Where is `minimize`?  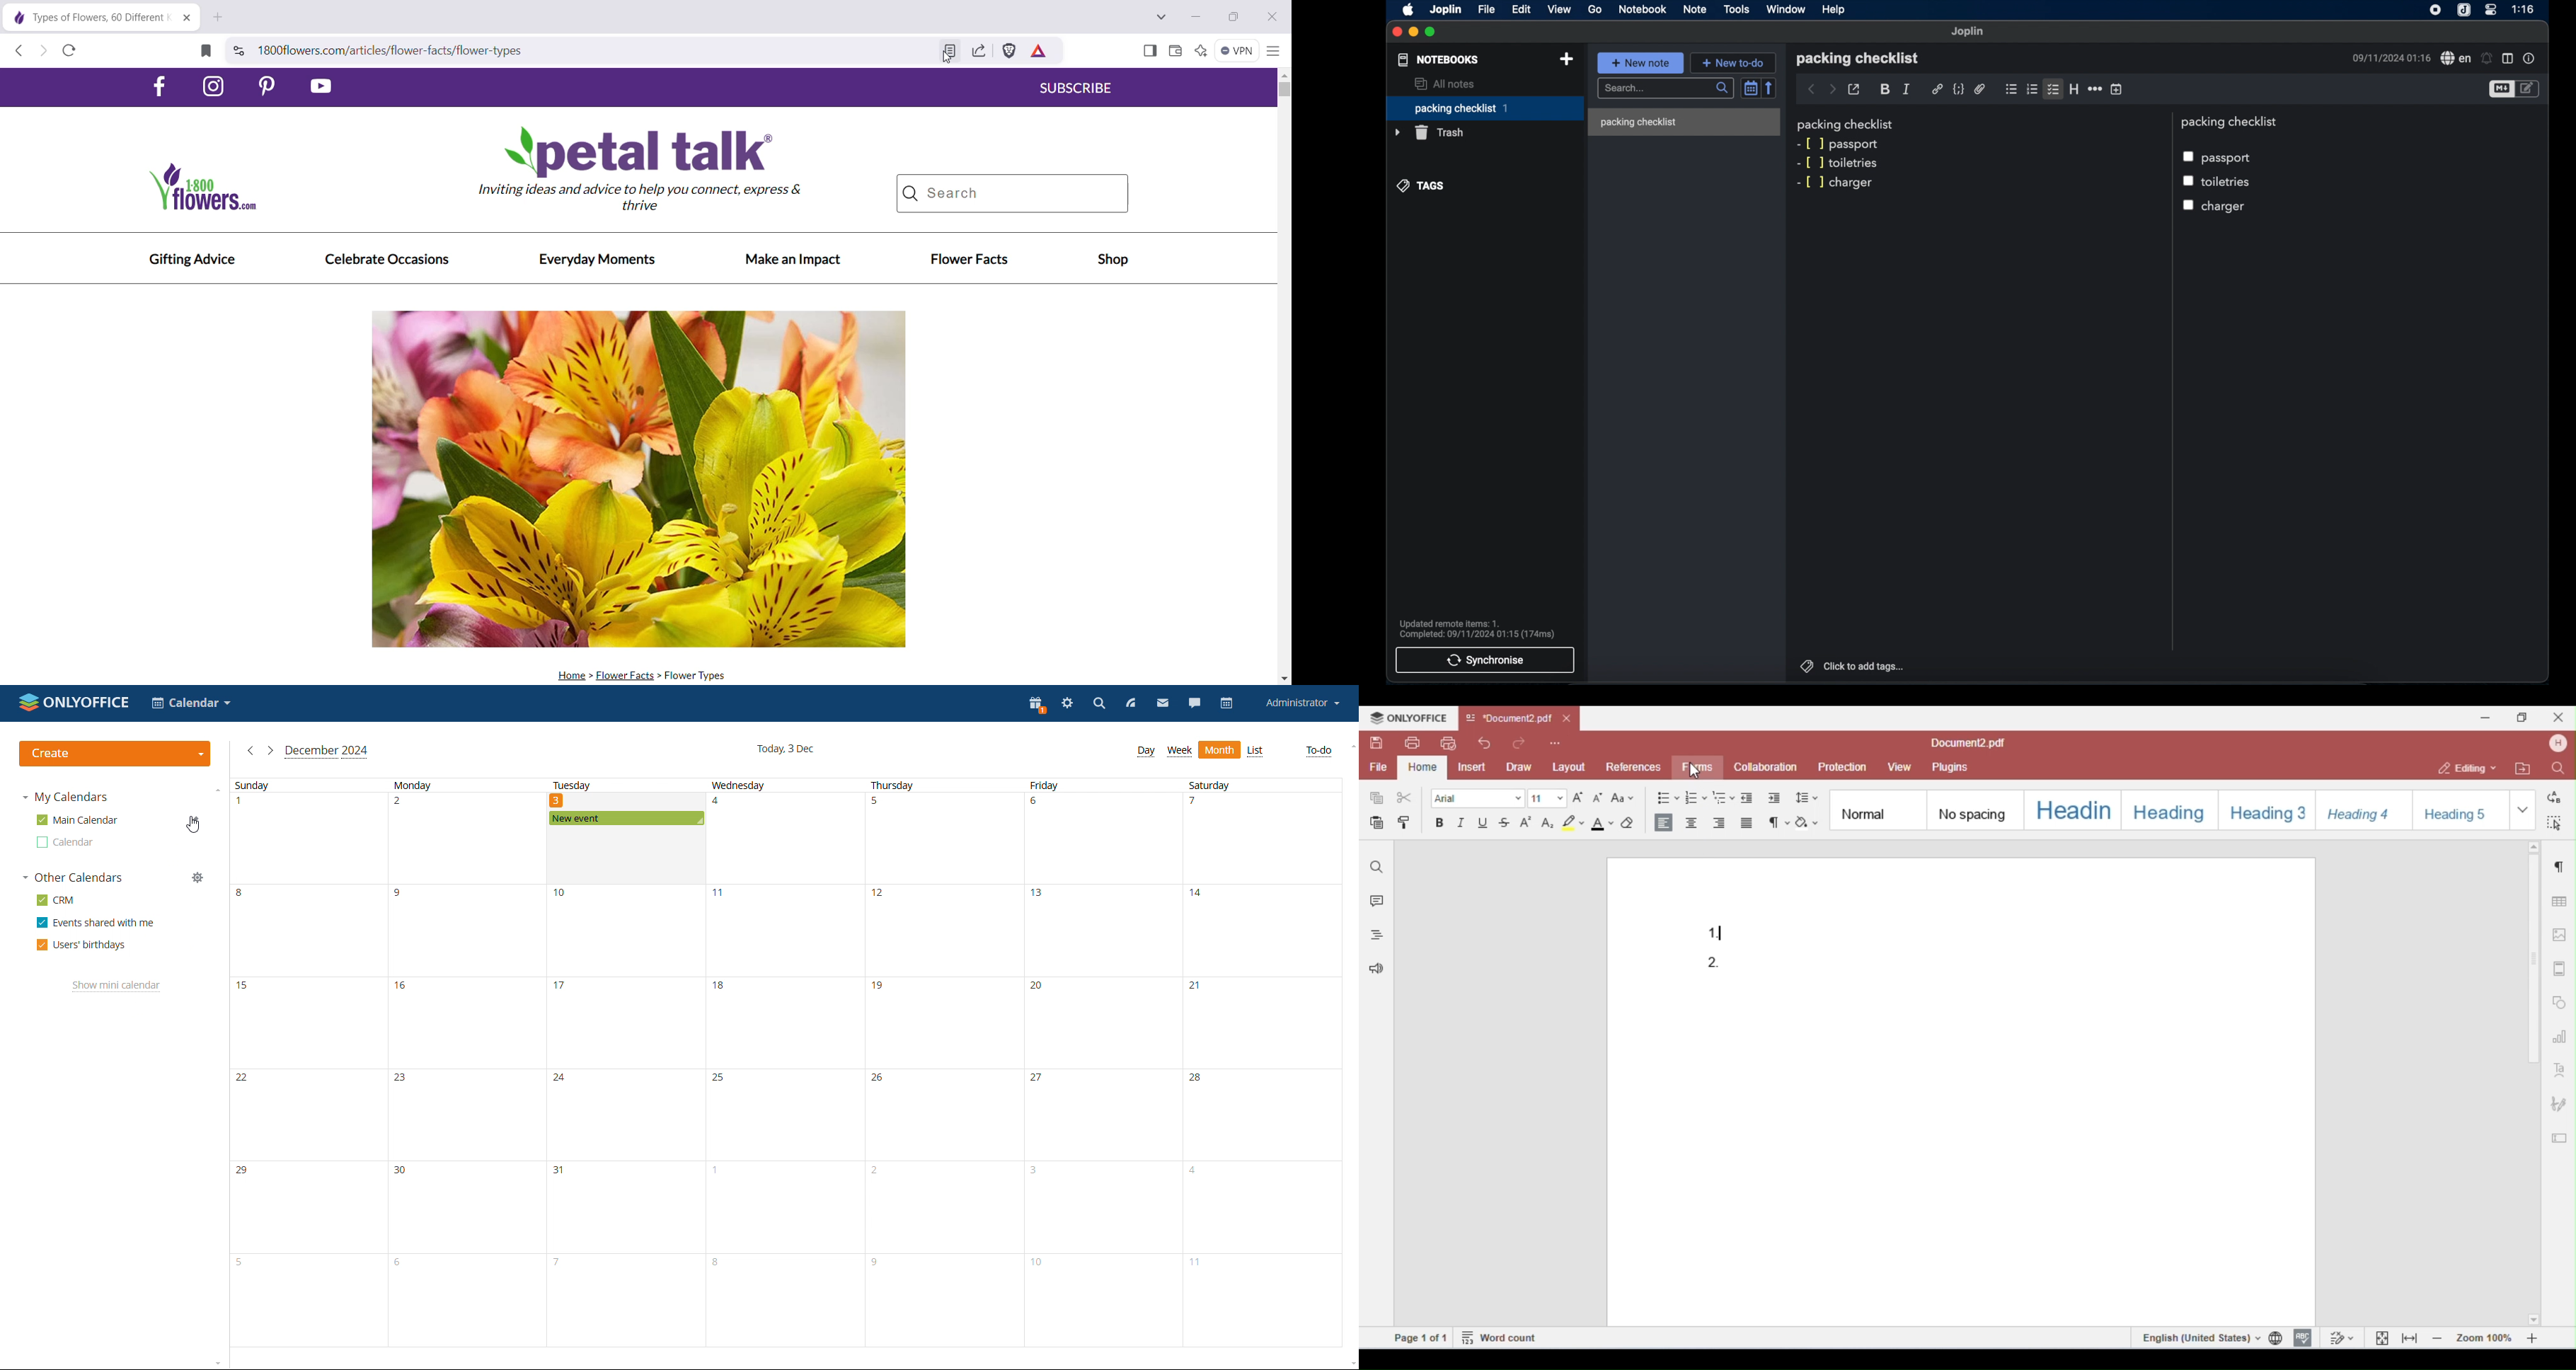 minimize is located at coordinates (1413, 32).